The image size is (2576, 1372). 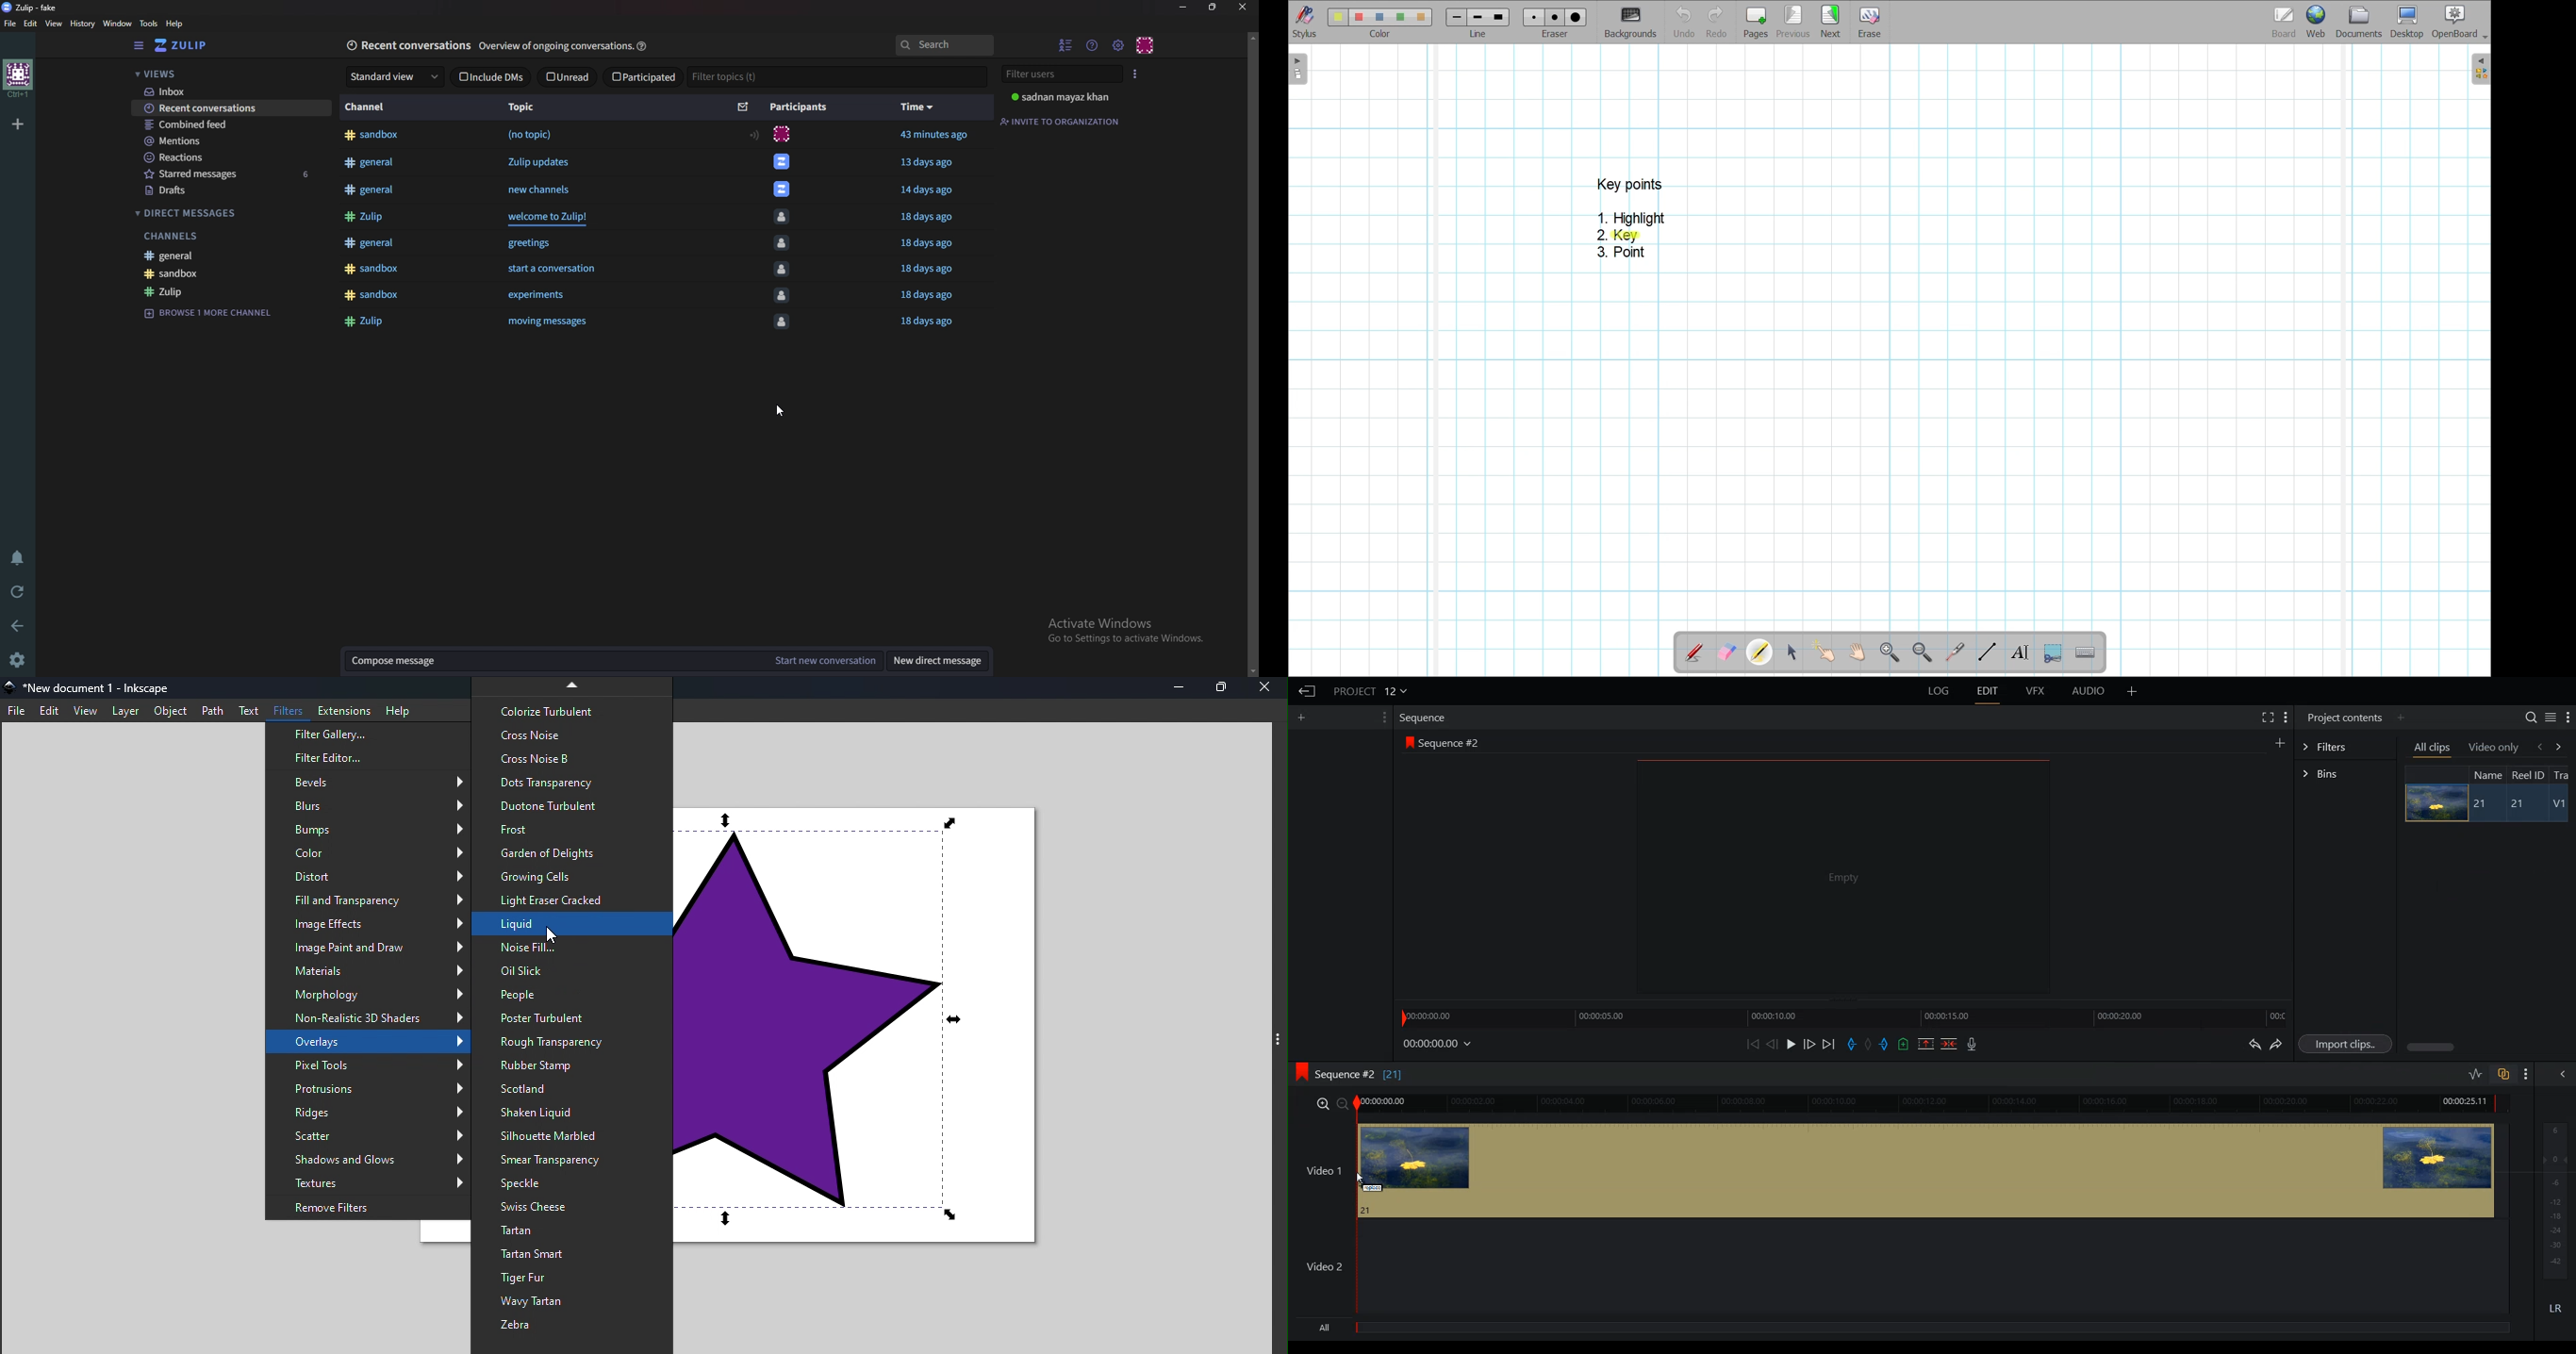 I want to click on logo, so click(x=1299, y=1073).